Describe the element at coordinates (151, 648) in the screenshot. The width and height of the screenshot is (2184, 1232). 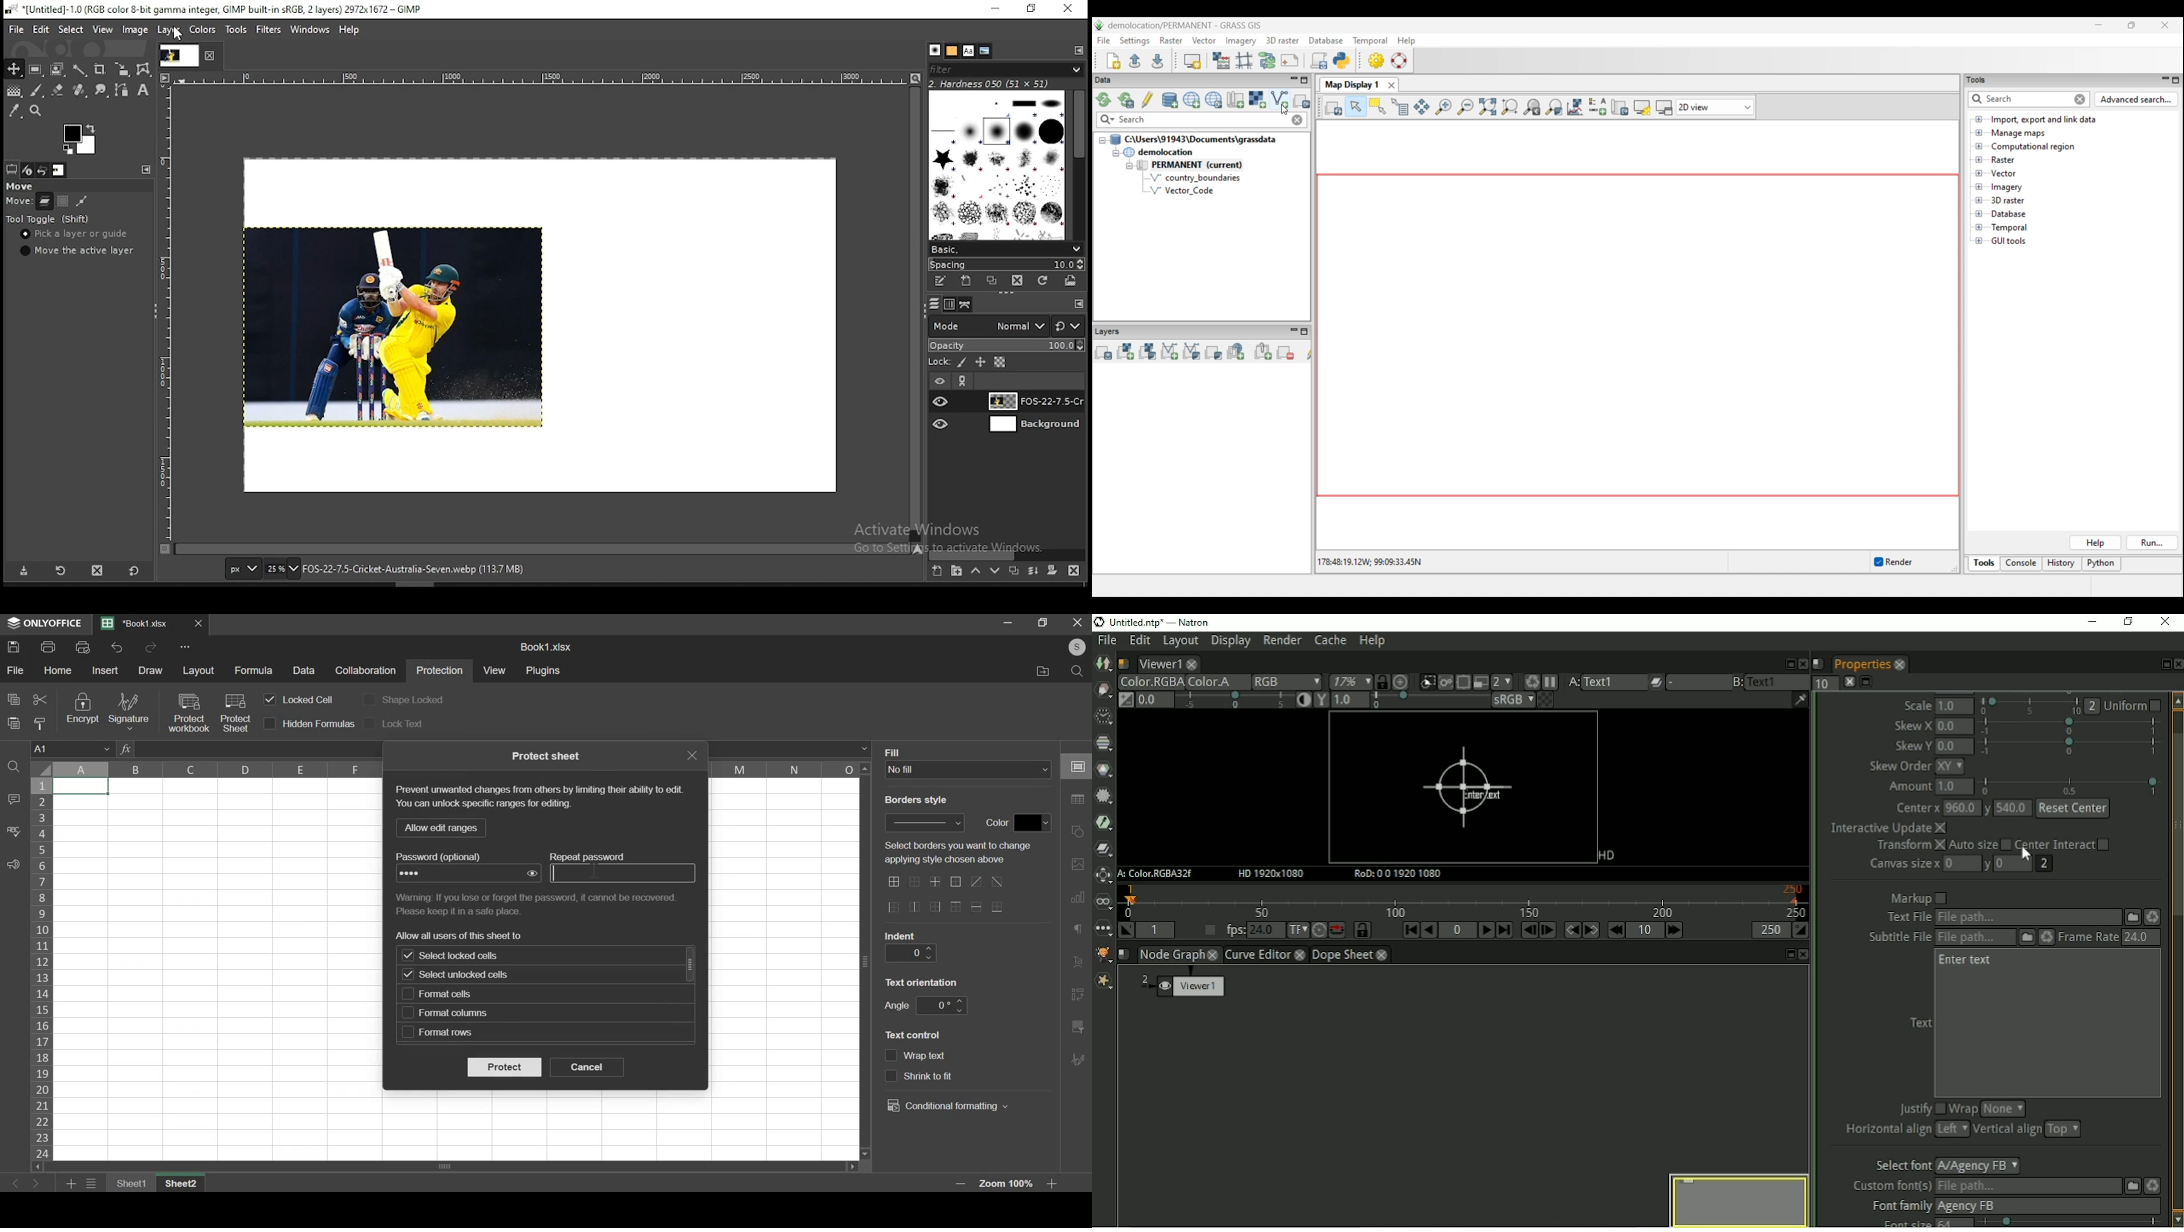
I see `redo` at that location.